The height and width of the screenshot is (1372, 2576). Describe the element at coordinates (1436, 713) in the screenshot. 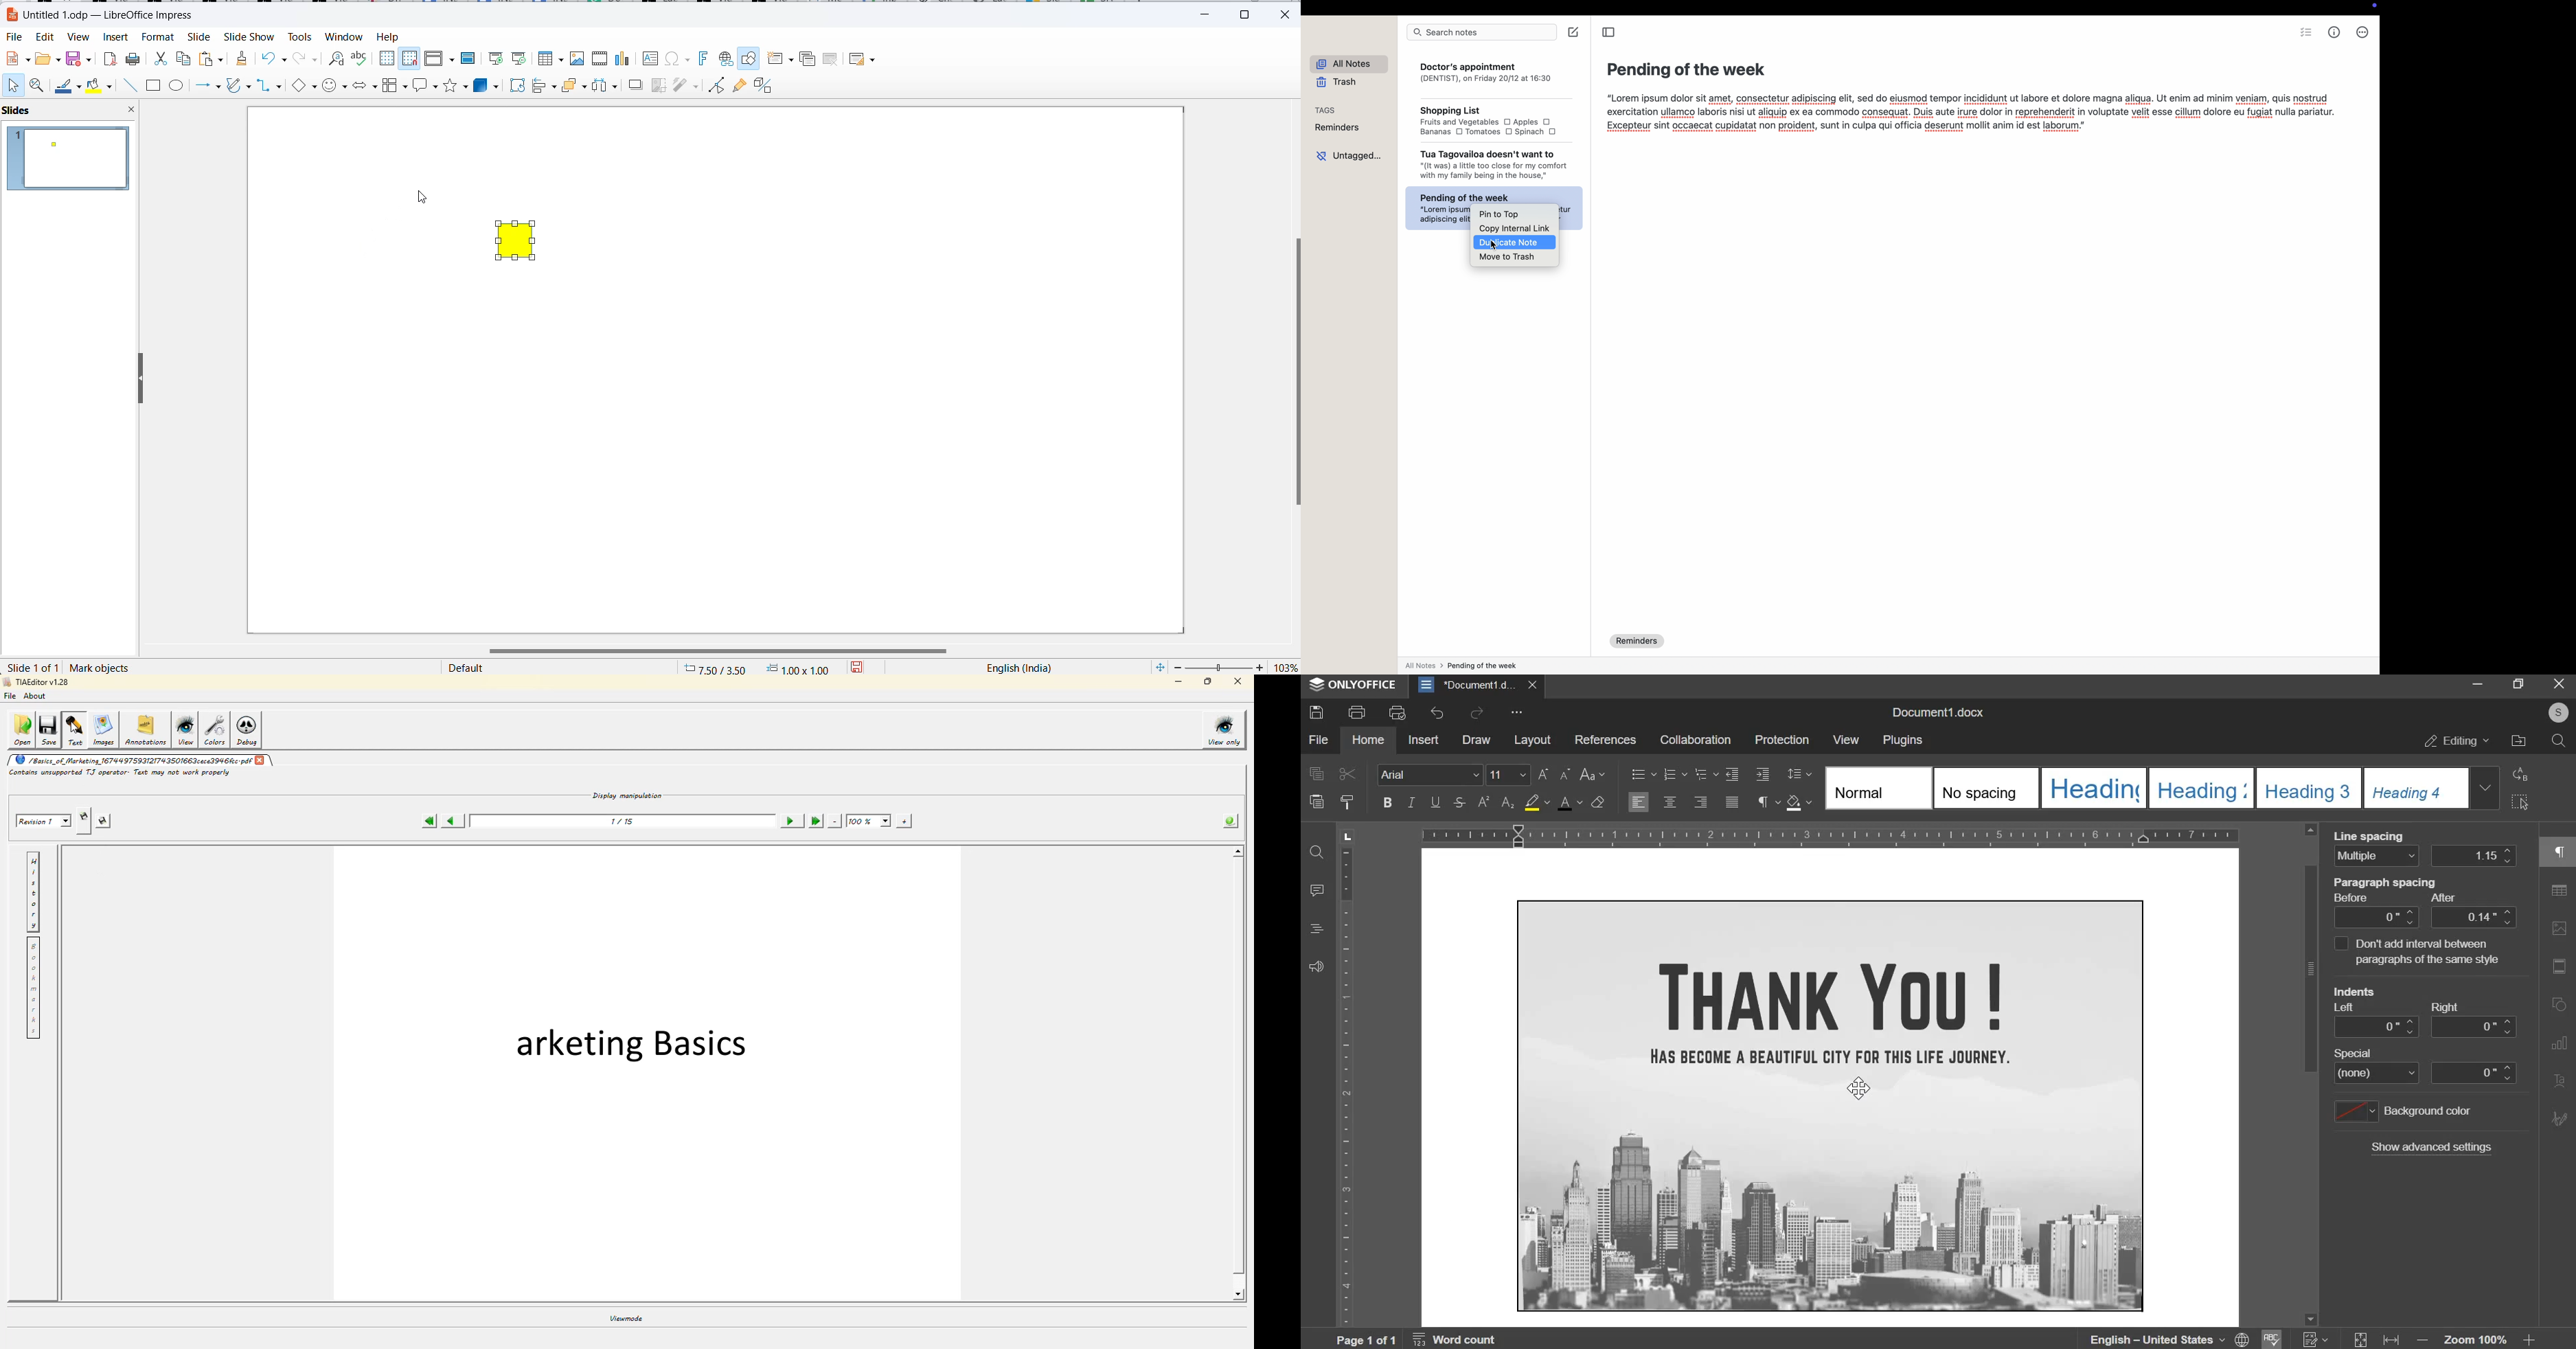

I see `undo` at that location.